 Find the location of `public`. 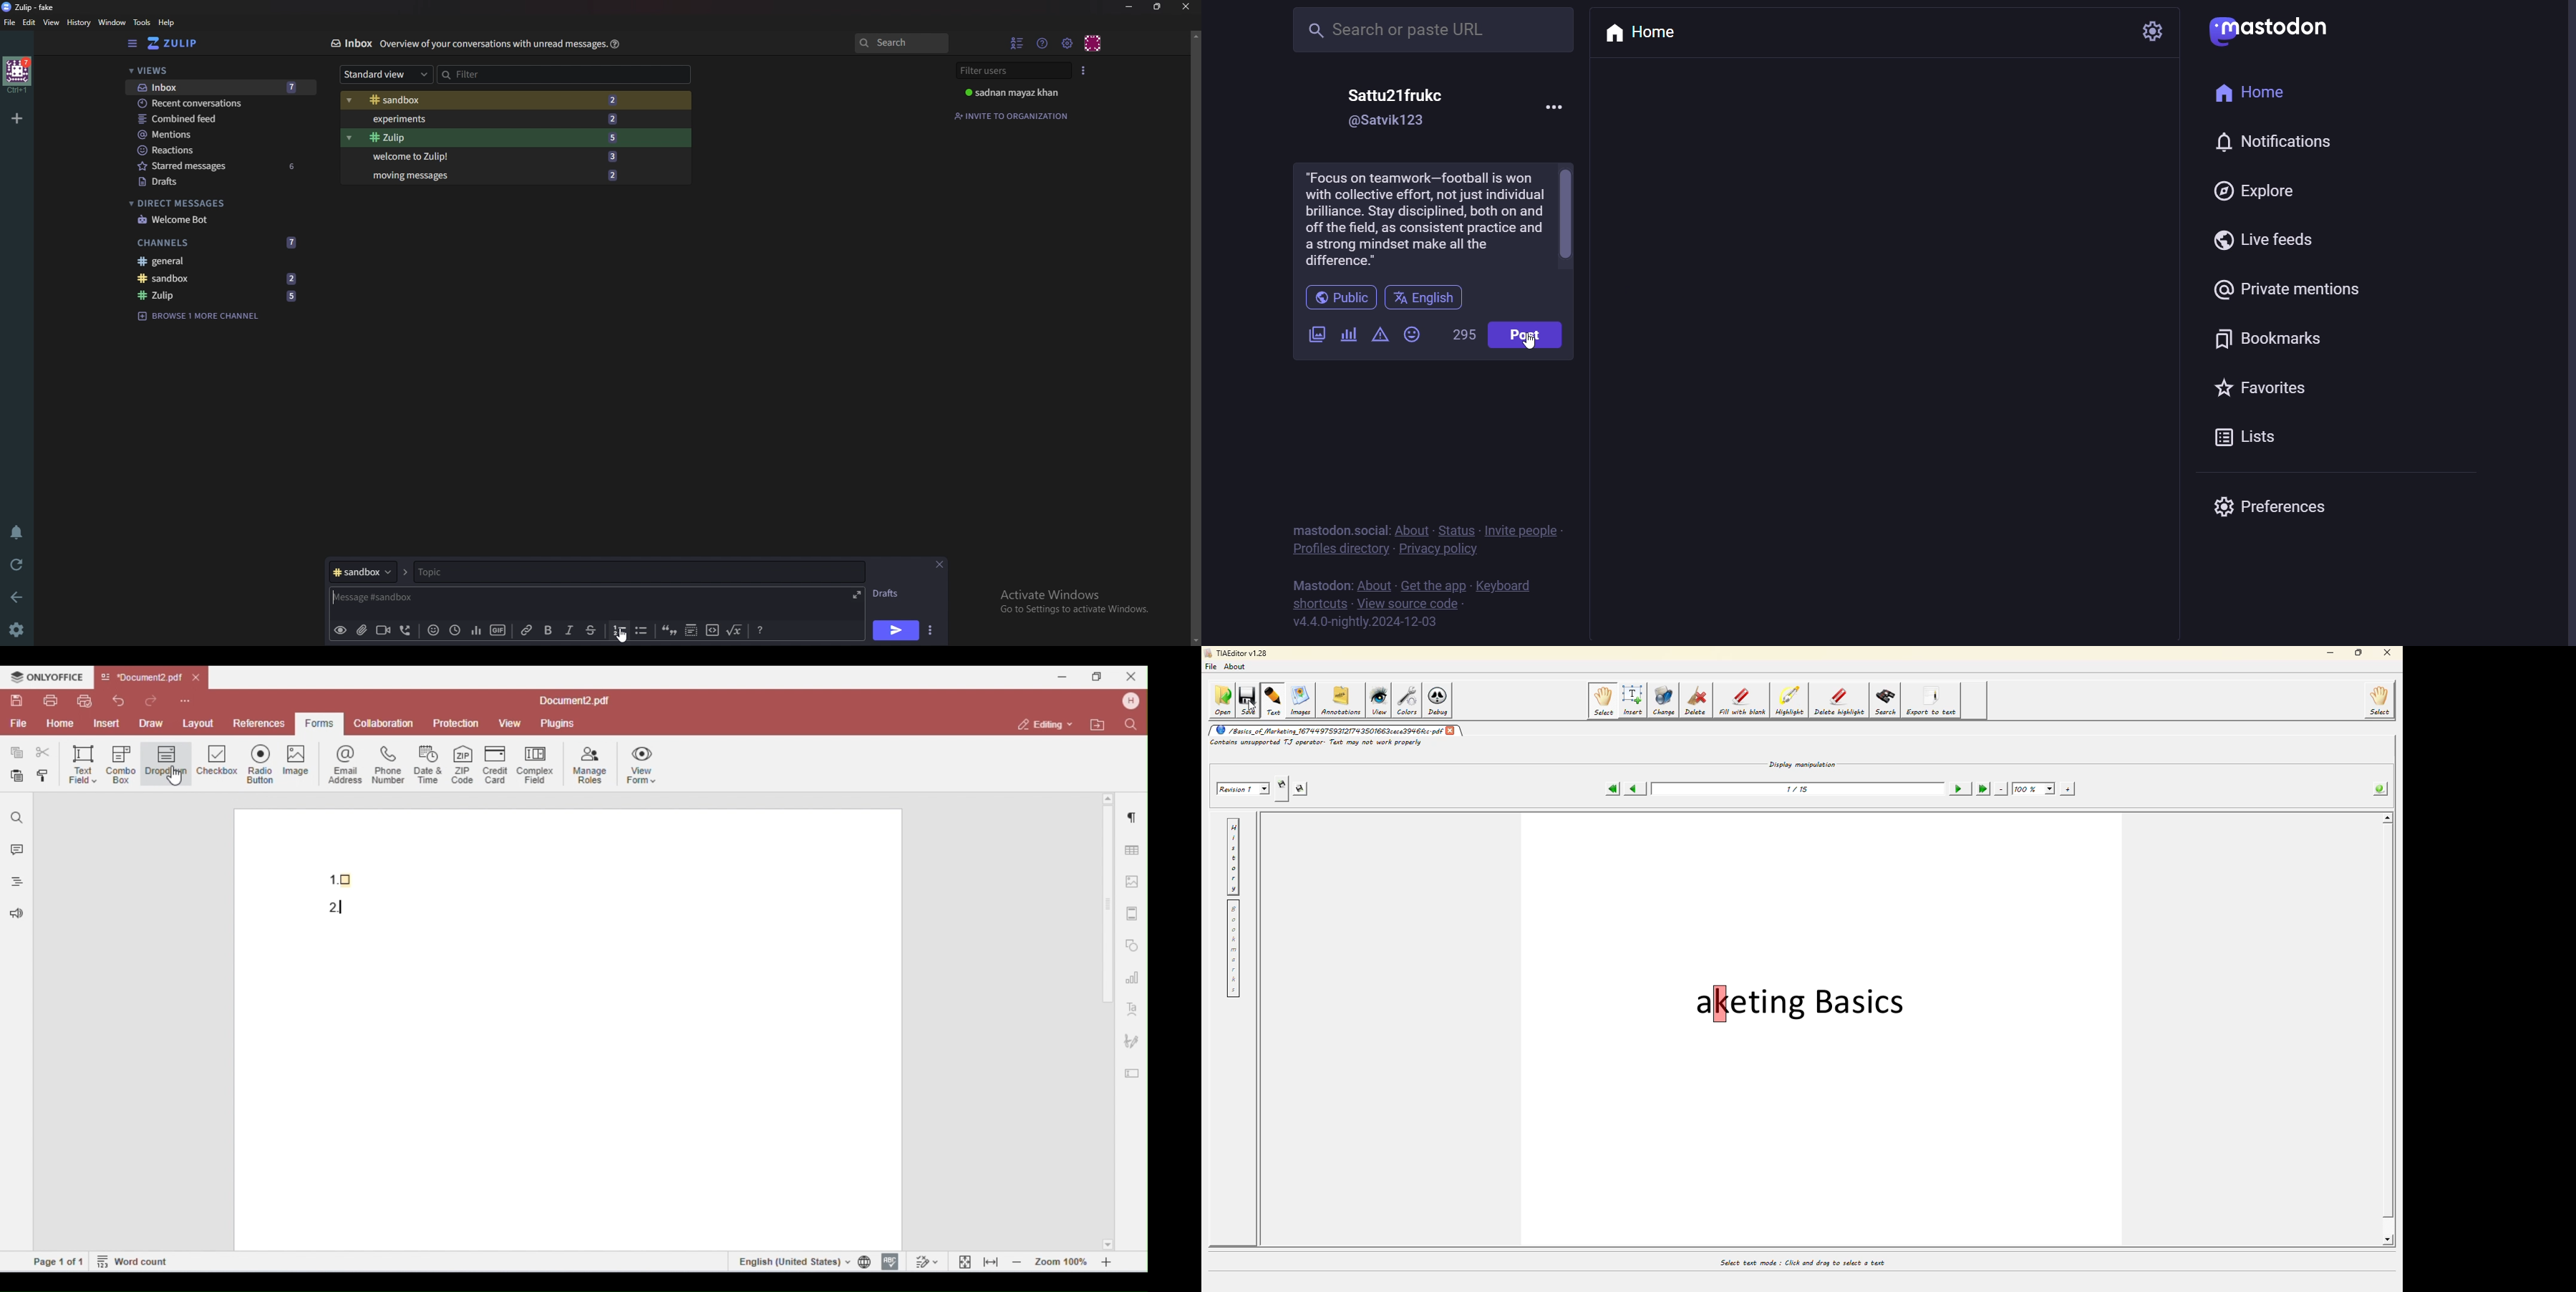

public is located at coordinates (1340, 295).